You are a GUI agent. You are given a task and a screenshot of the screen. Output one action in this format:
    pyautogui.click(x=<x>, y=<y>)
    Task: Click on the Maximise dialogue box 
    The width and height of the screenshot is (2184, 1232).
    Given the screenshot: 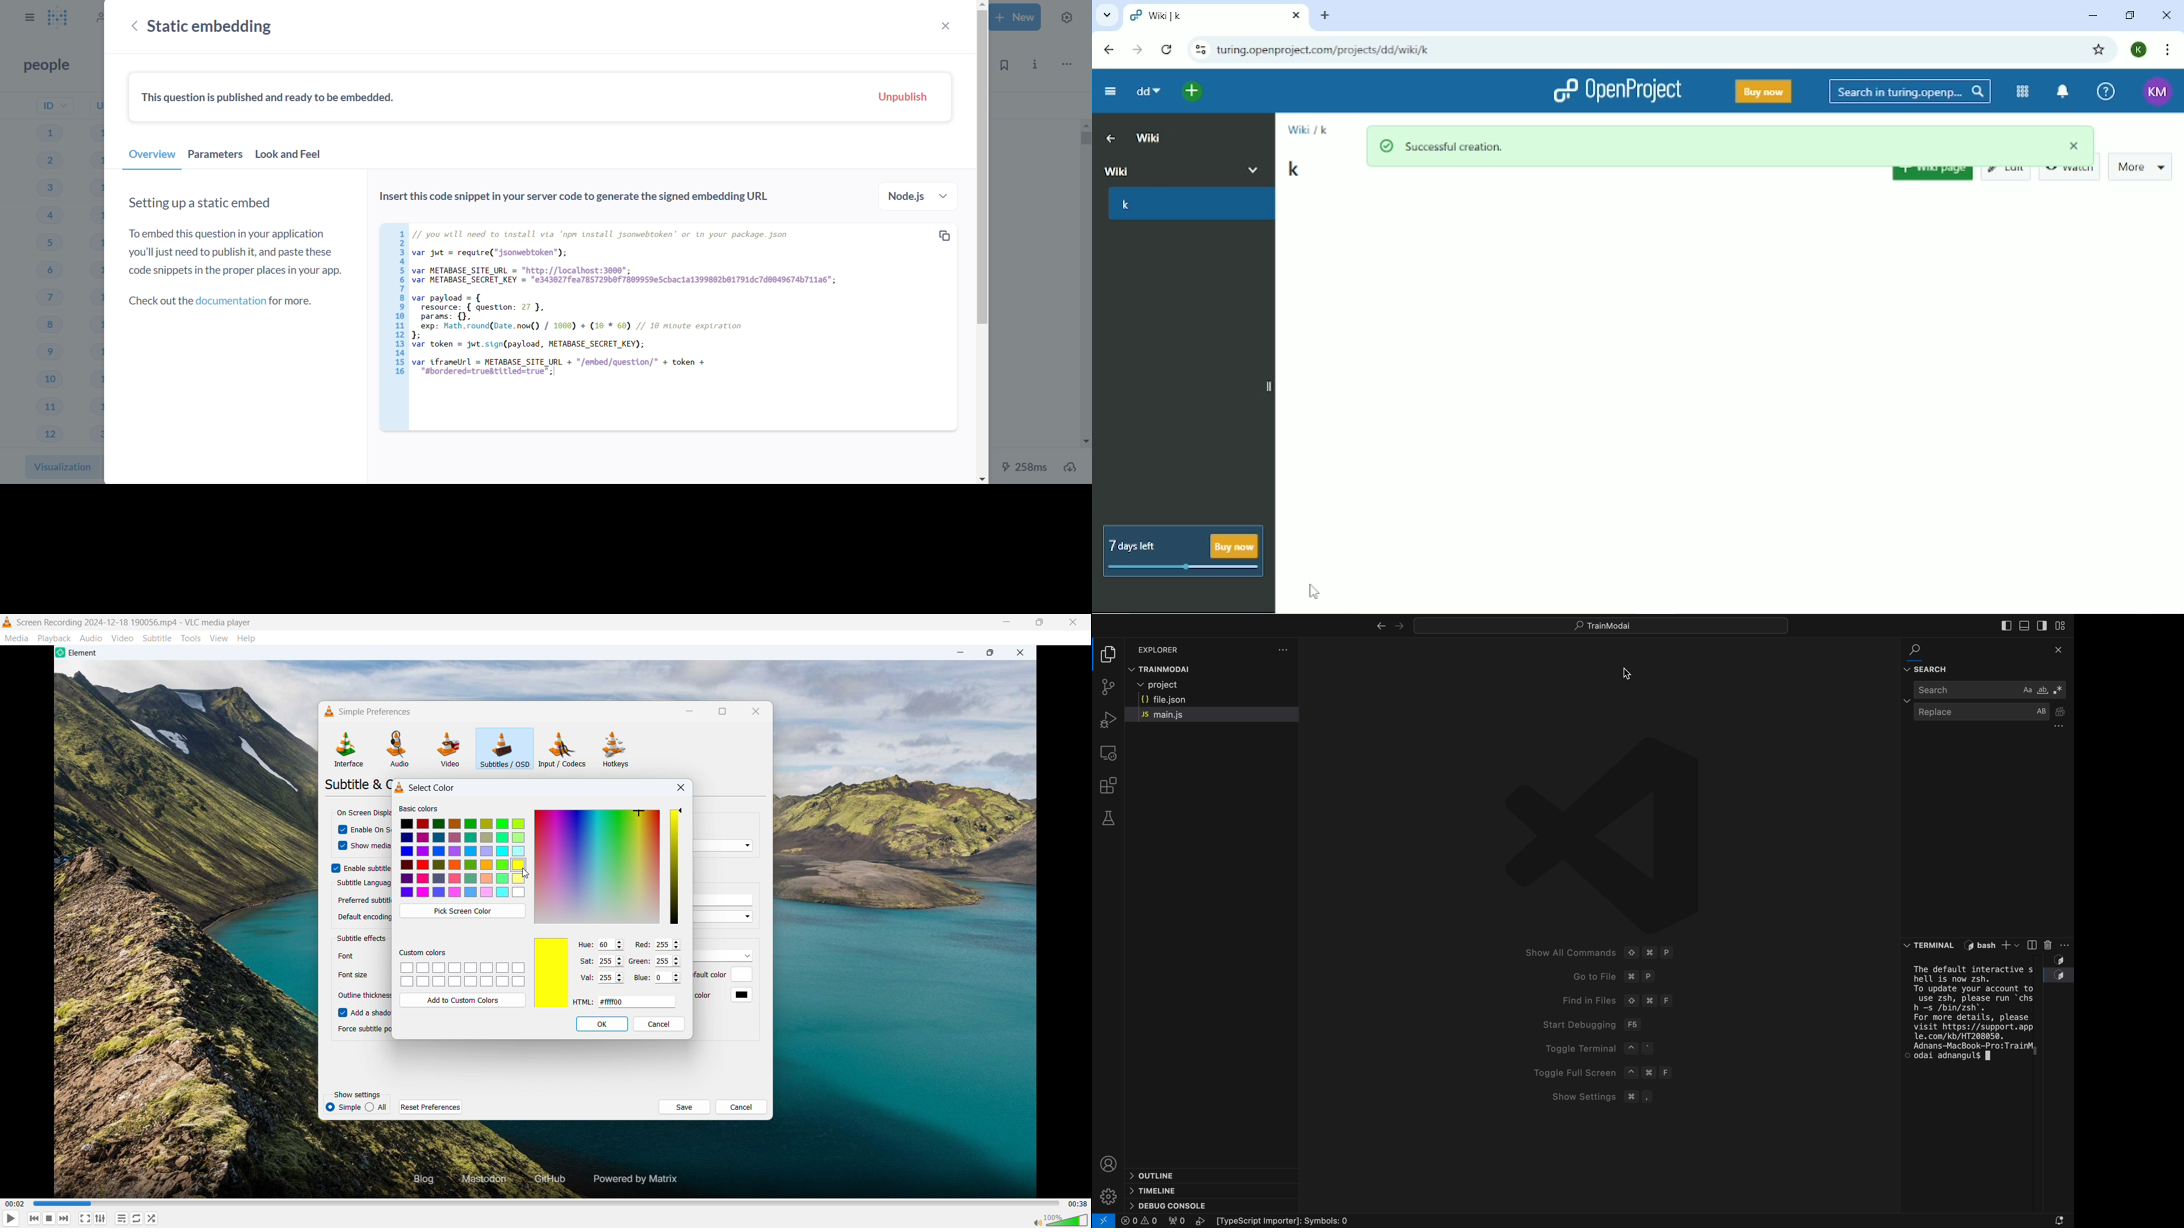 What is the action you would take?
    pyautogui.click(x=723, y=711)
    